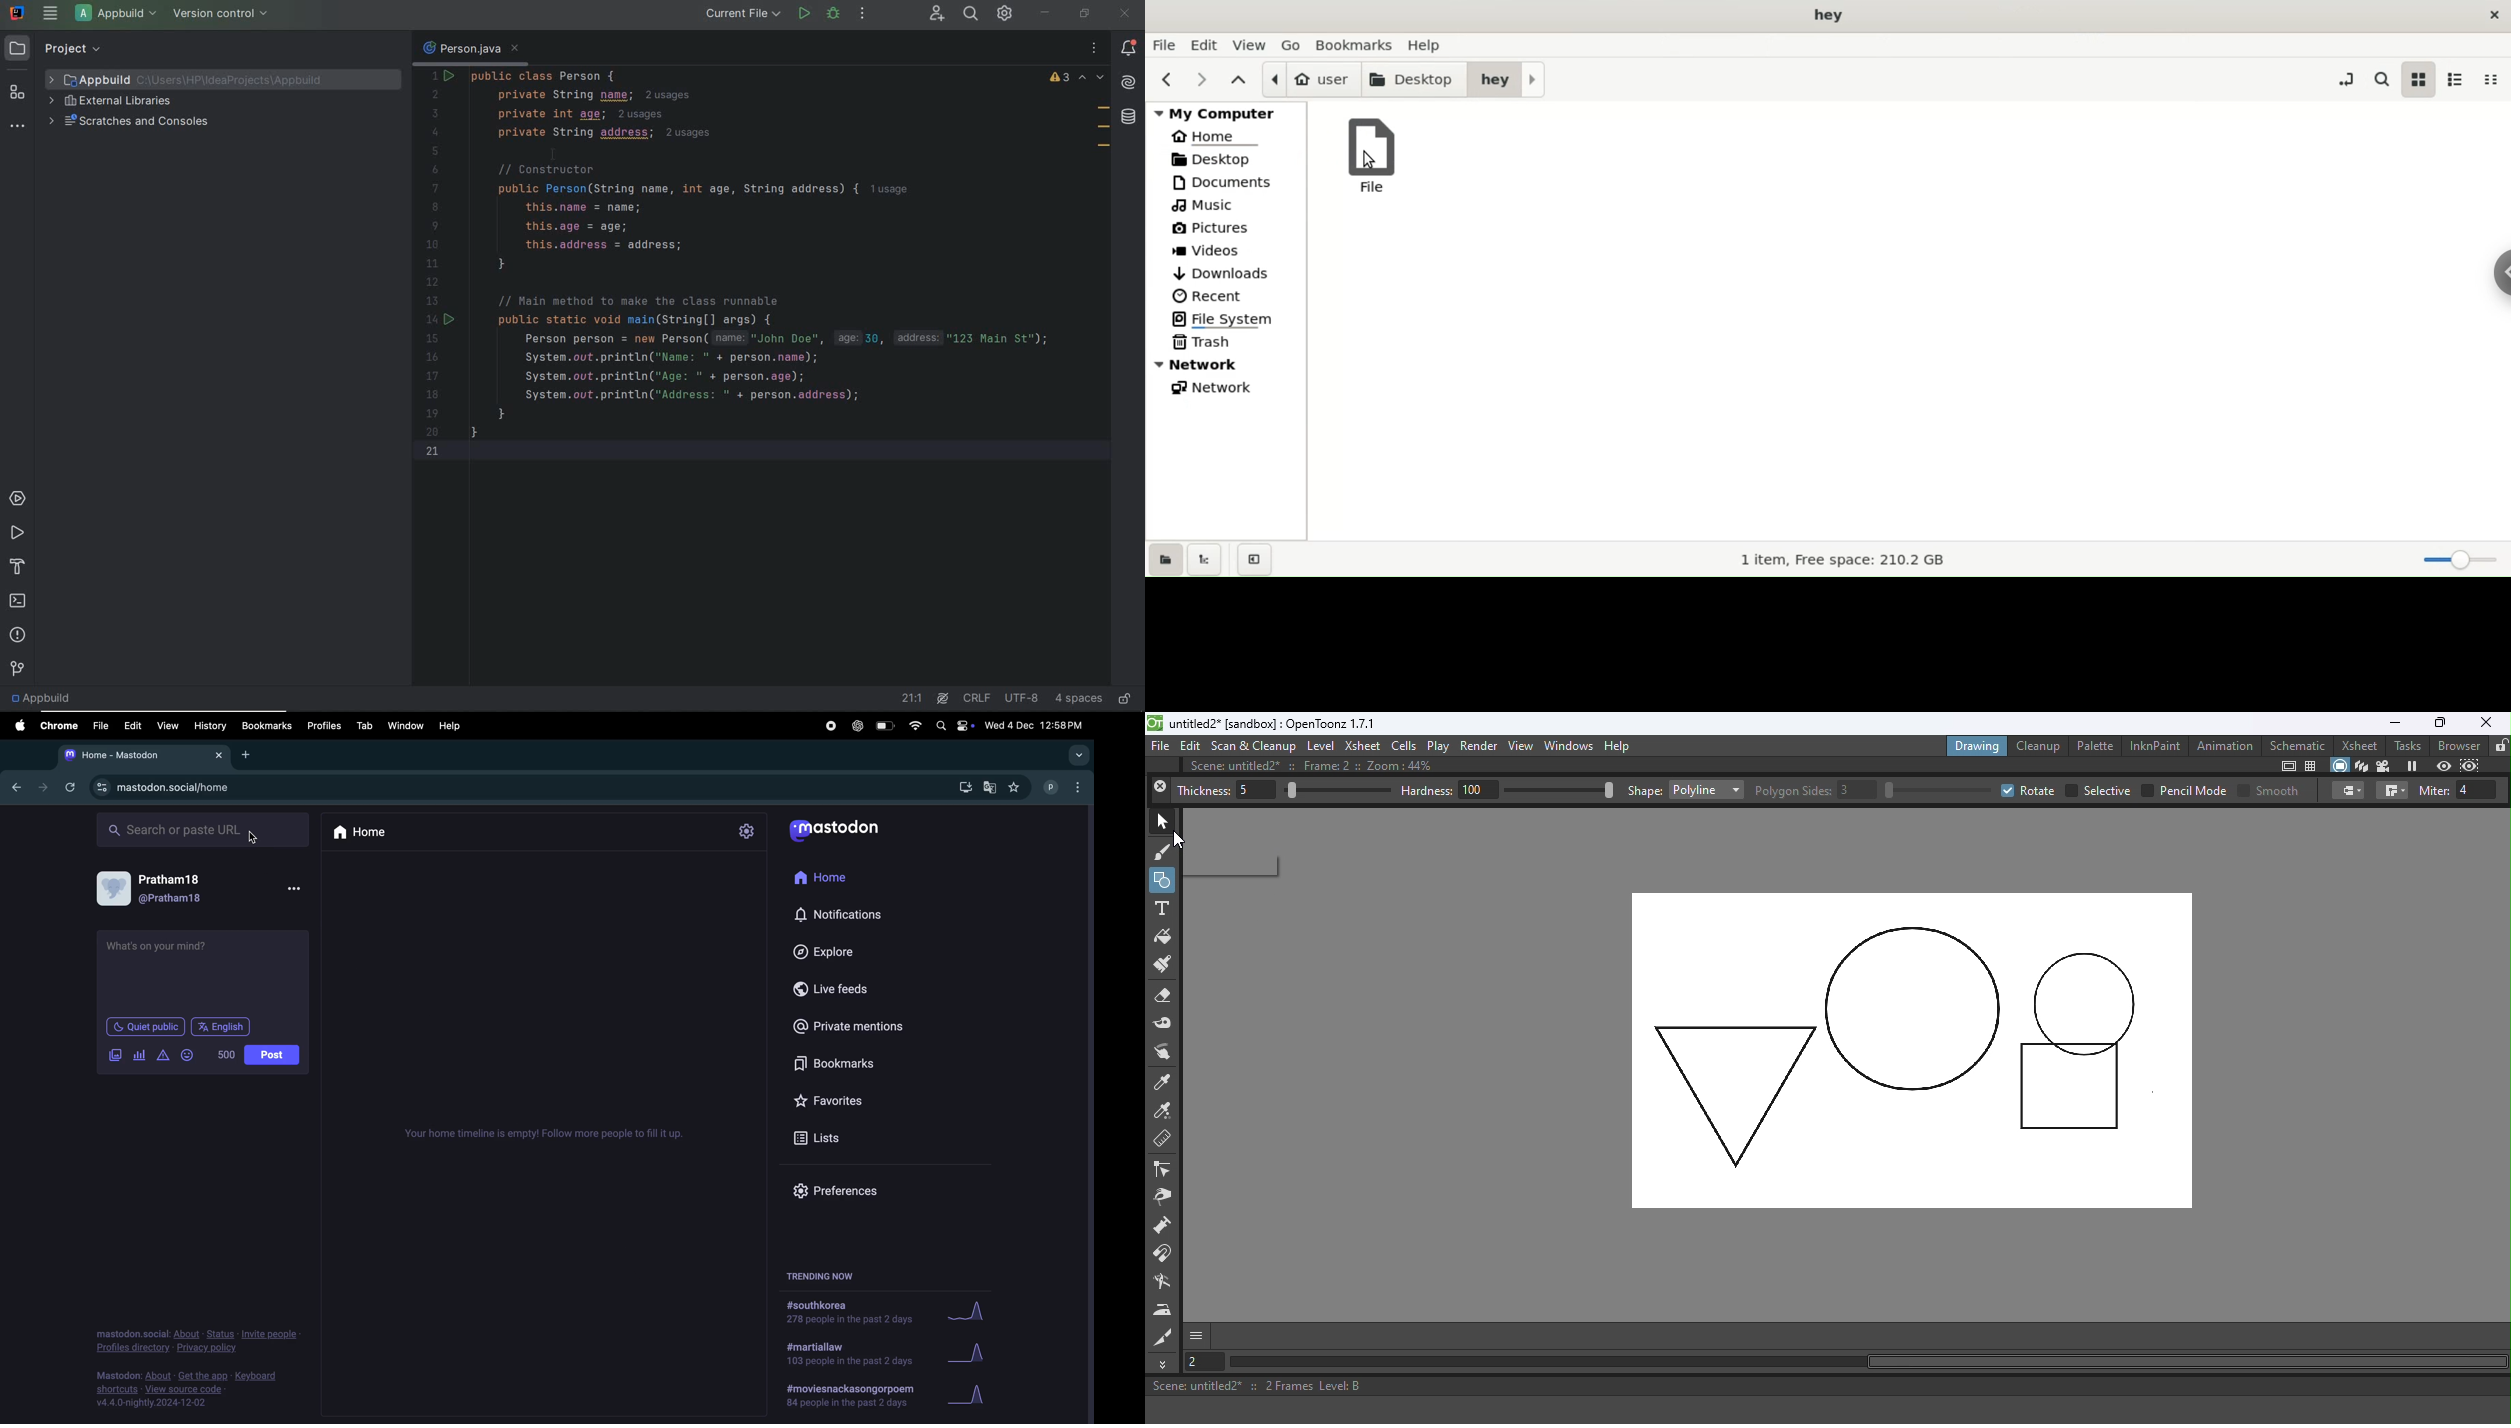  What do you see at coordinates (1228, 320) in the screenshot?
I see `filesystem` at bounding box center [1228, 320].